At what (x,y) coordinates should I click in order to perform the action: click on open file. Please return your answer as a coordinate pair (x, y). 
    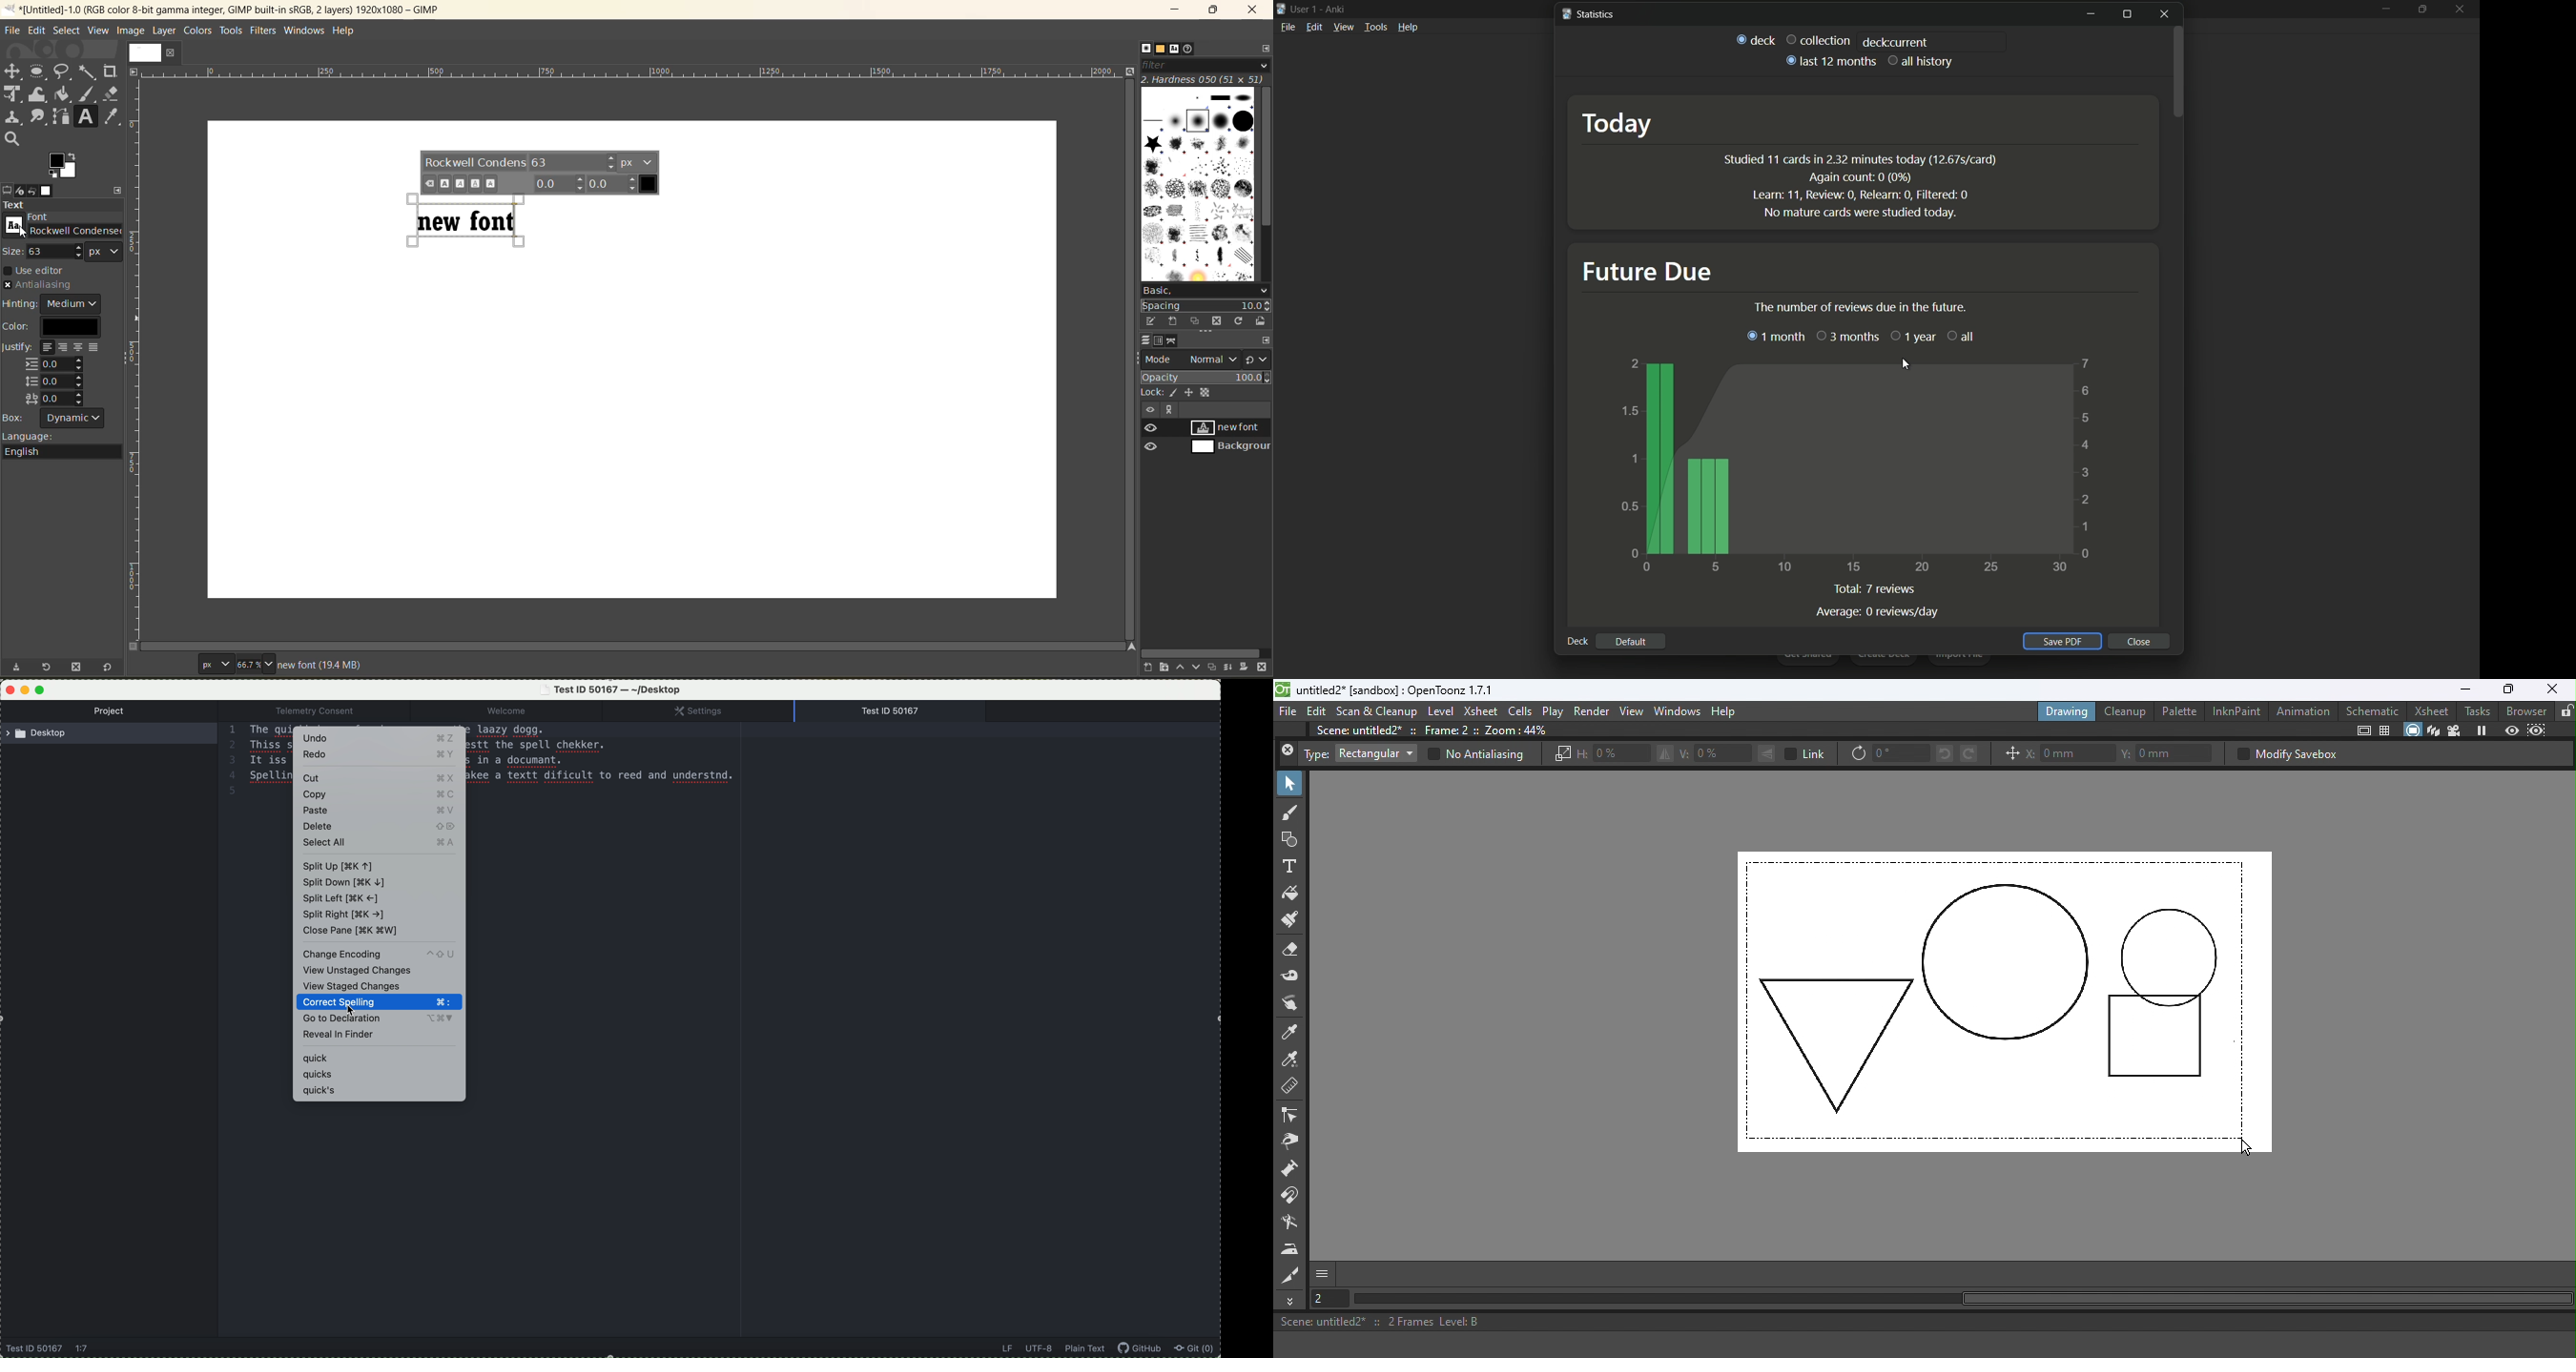
    Looking at the image, I should click on (895, 711).